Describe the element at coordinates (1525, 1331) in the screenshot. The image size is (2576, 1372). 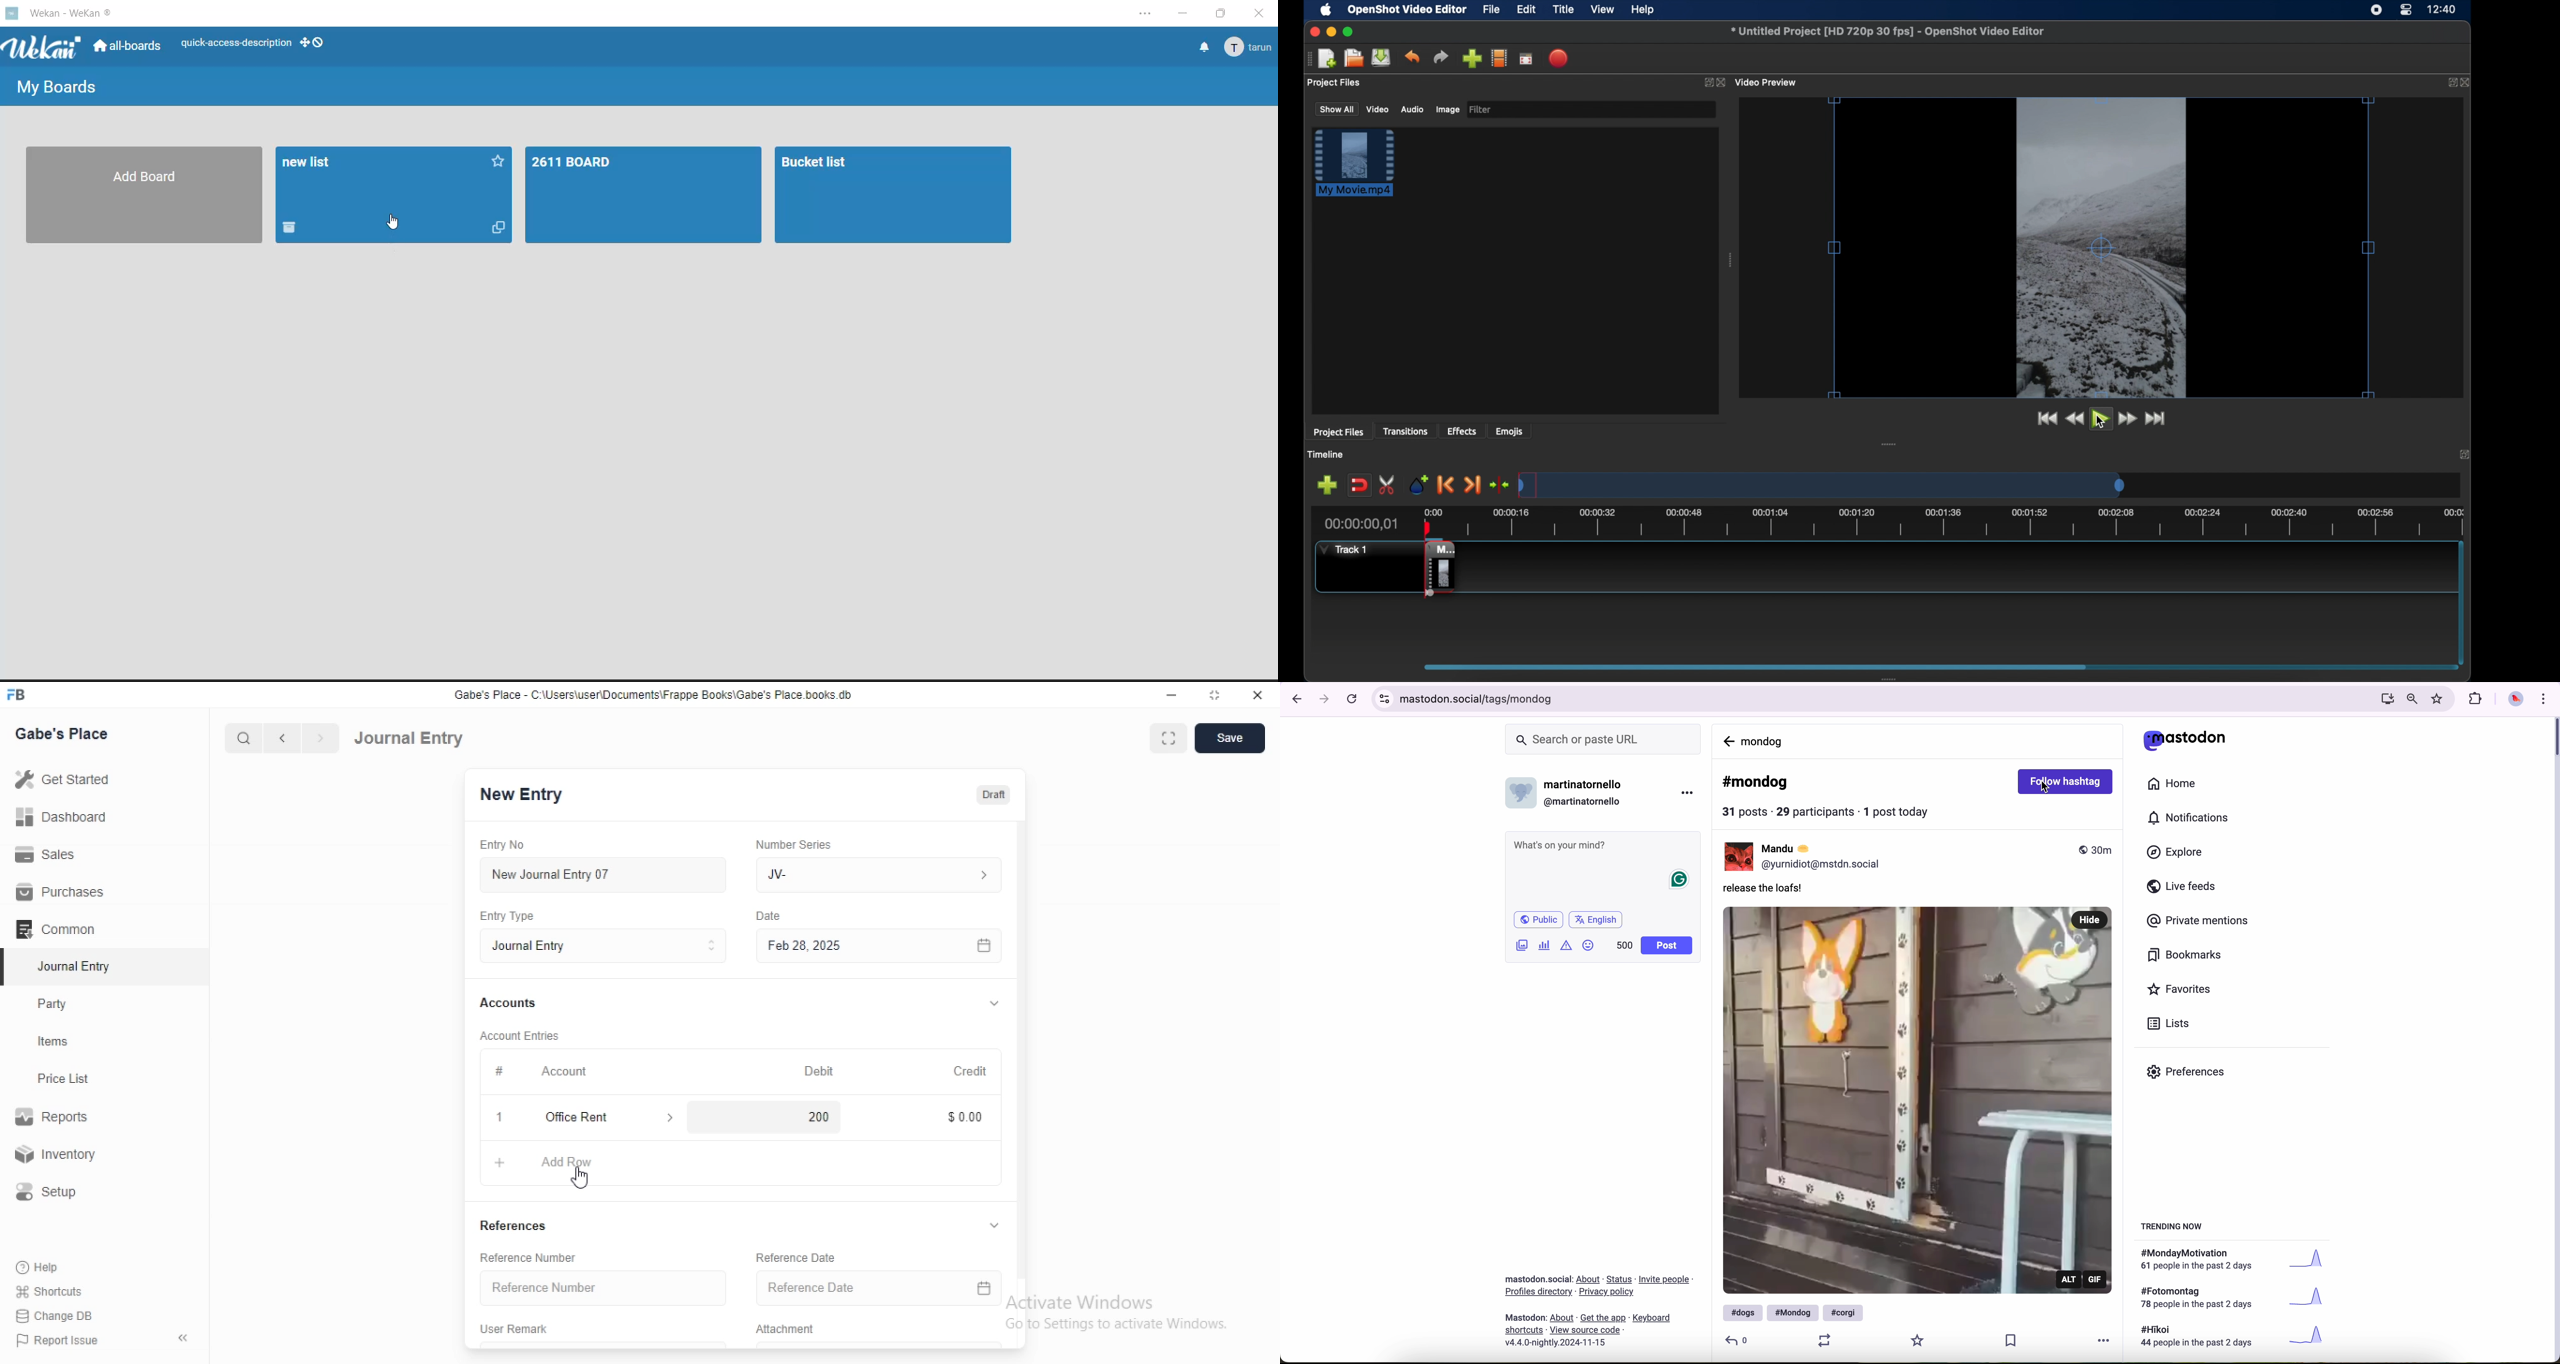
I see `link` at that location.